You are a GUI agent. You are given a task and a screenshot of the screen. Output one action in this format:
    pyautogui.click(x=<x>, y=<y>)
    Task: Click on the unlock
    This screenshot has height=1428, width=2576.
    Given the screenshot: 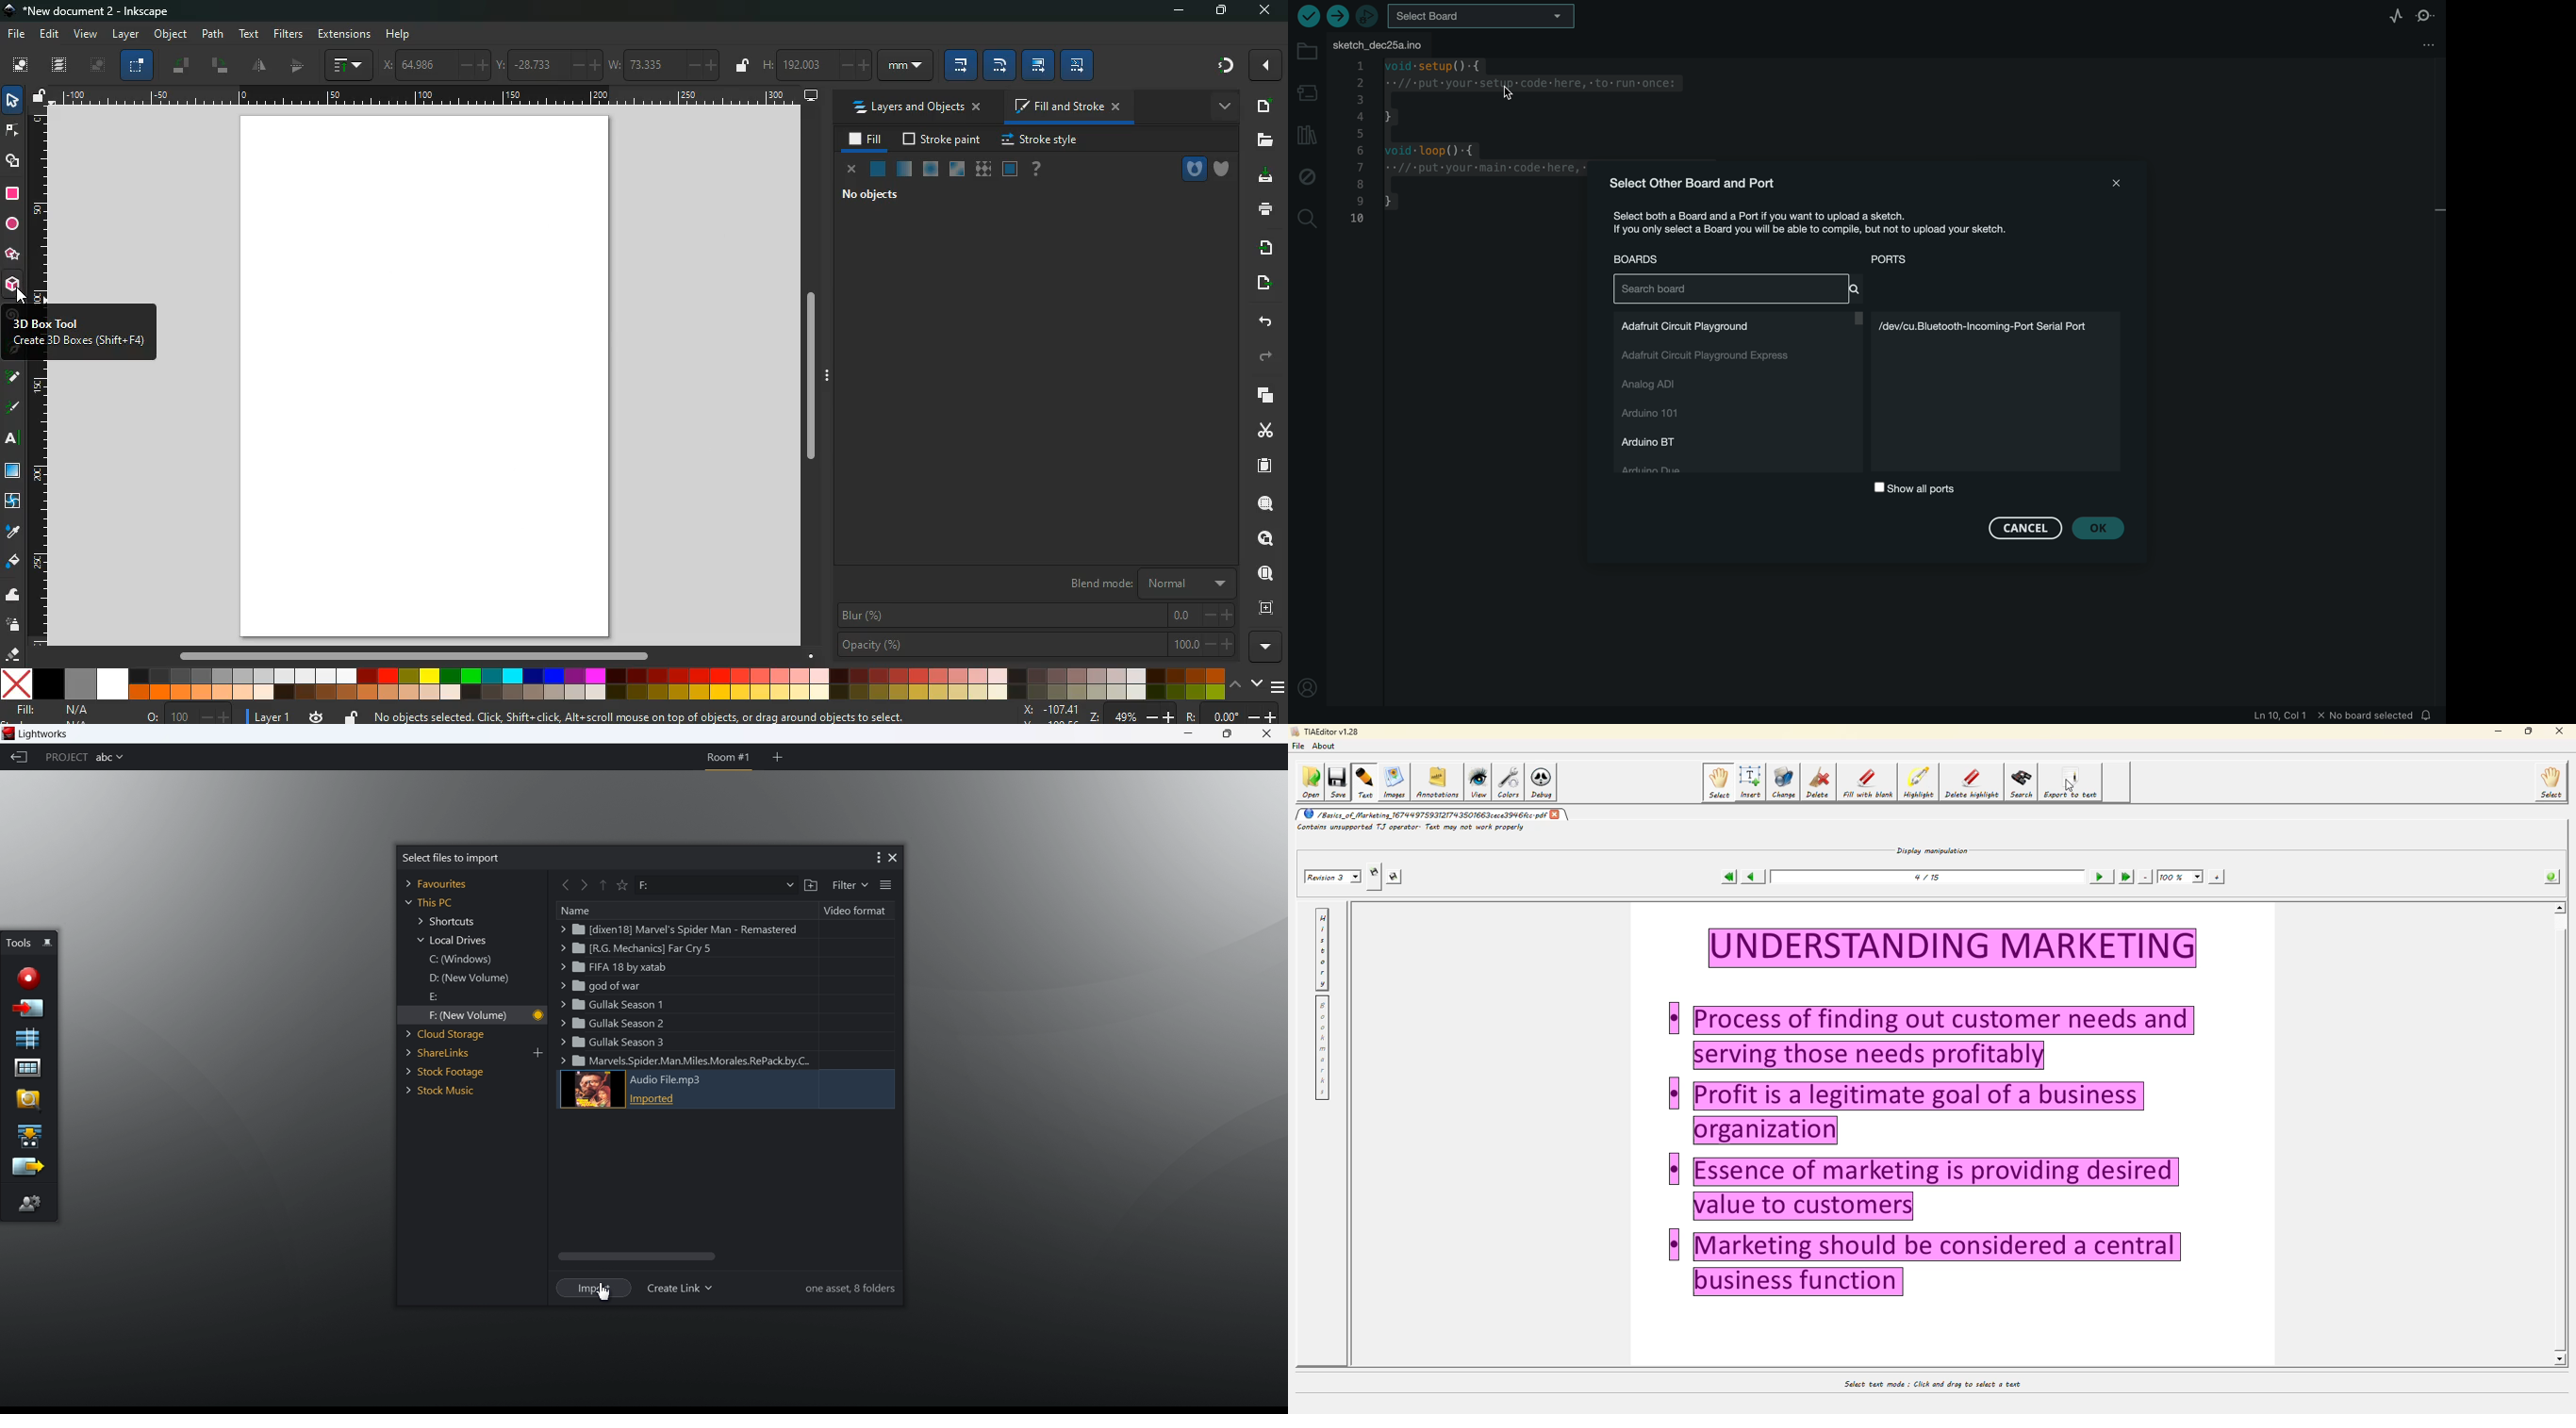 What is the action you would take?
    pyautogui.click(x=742, y=68)
    